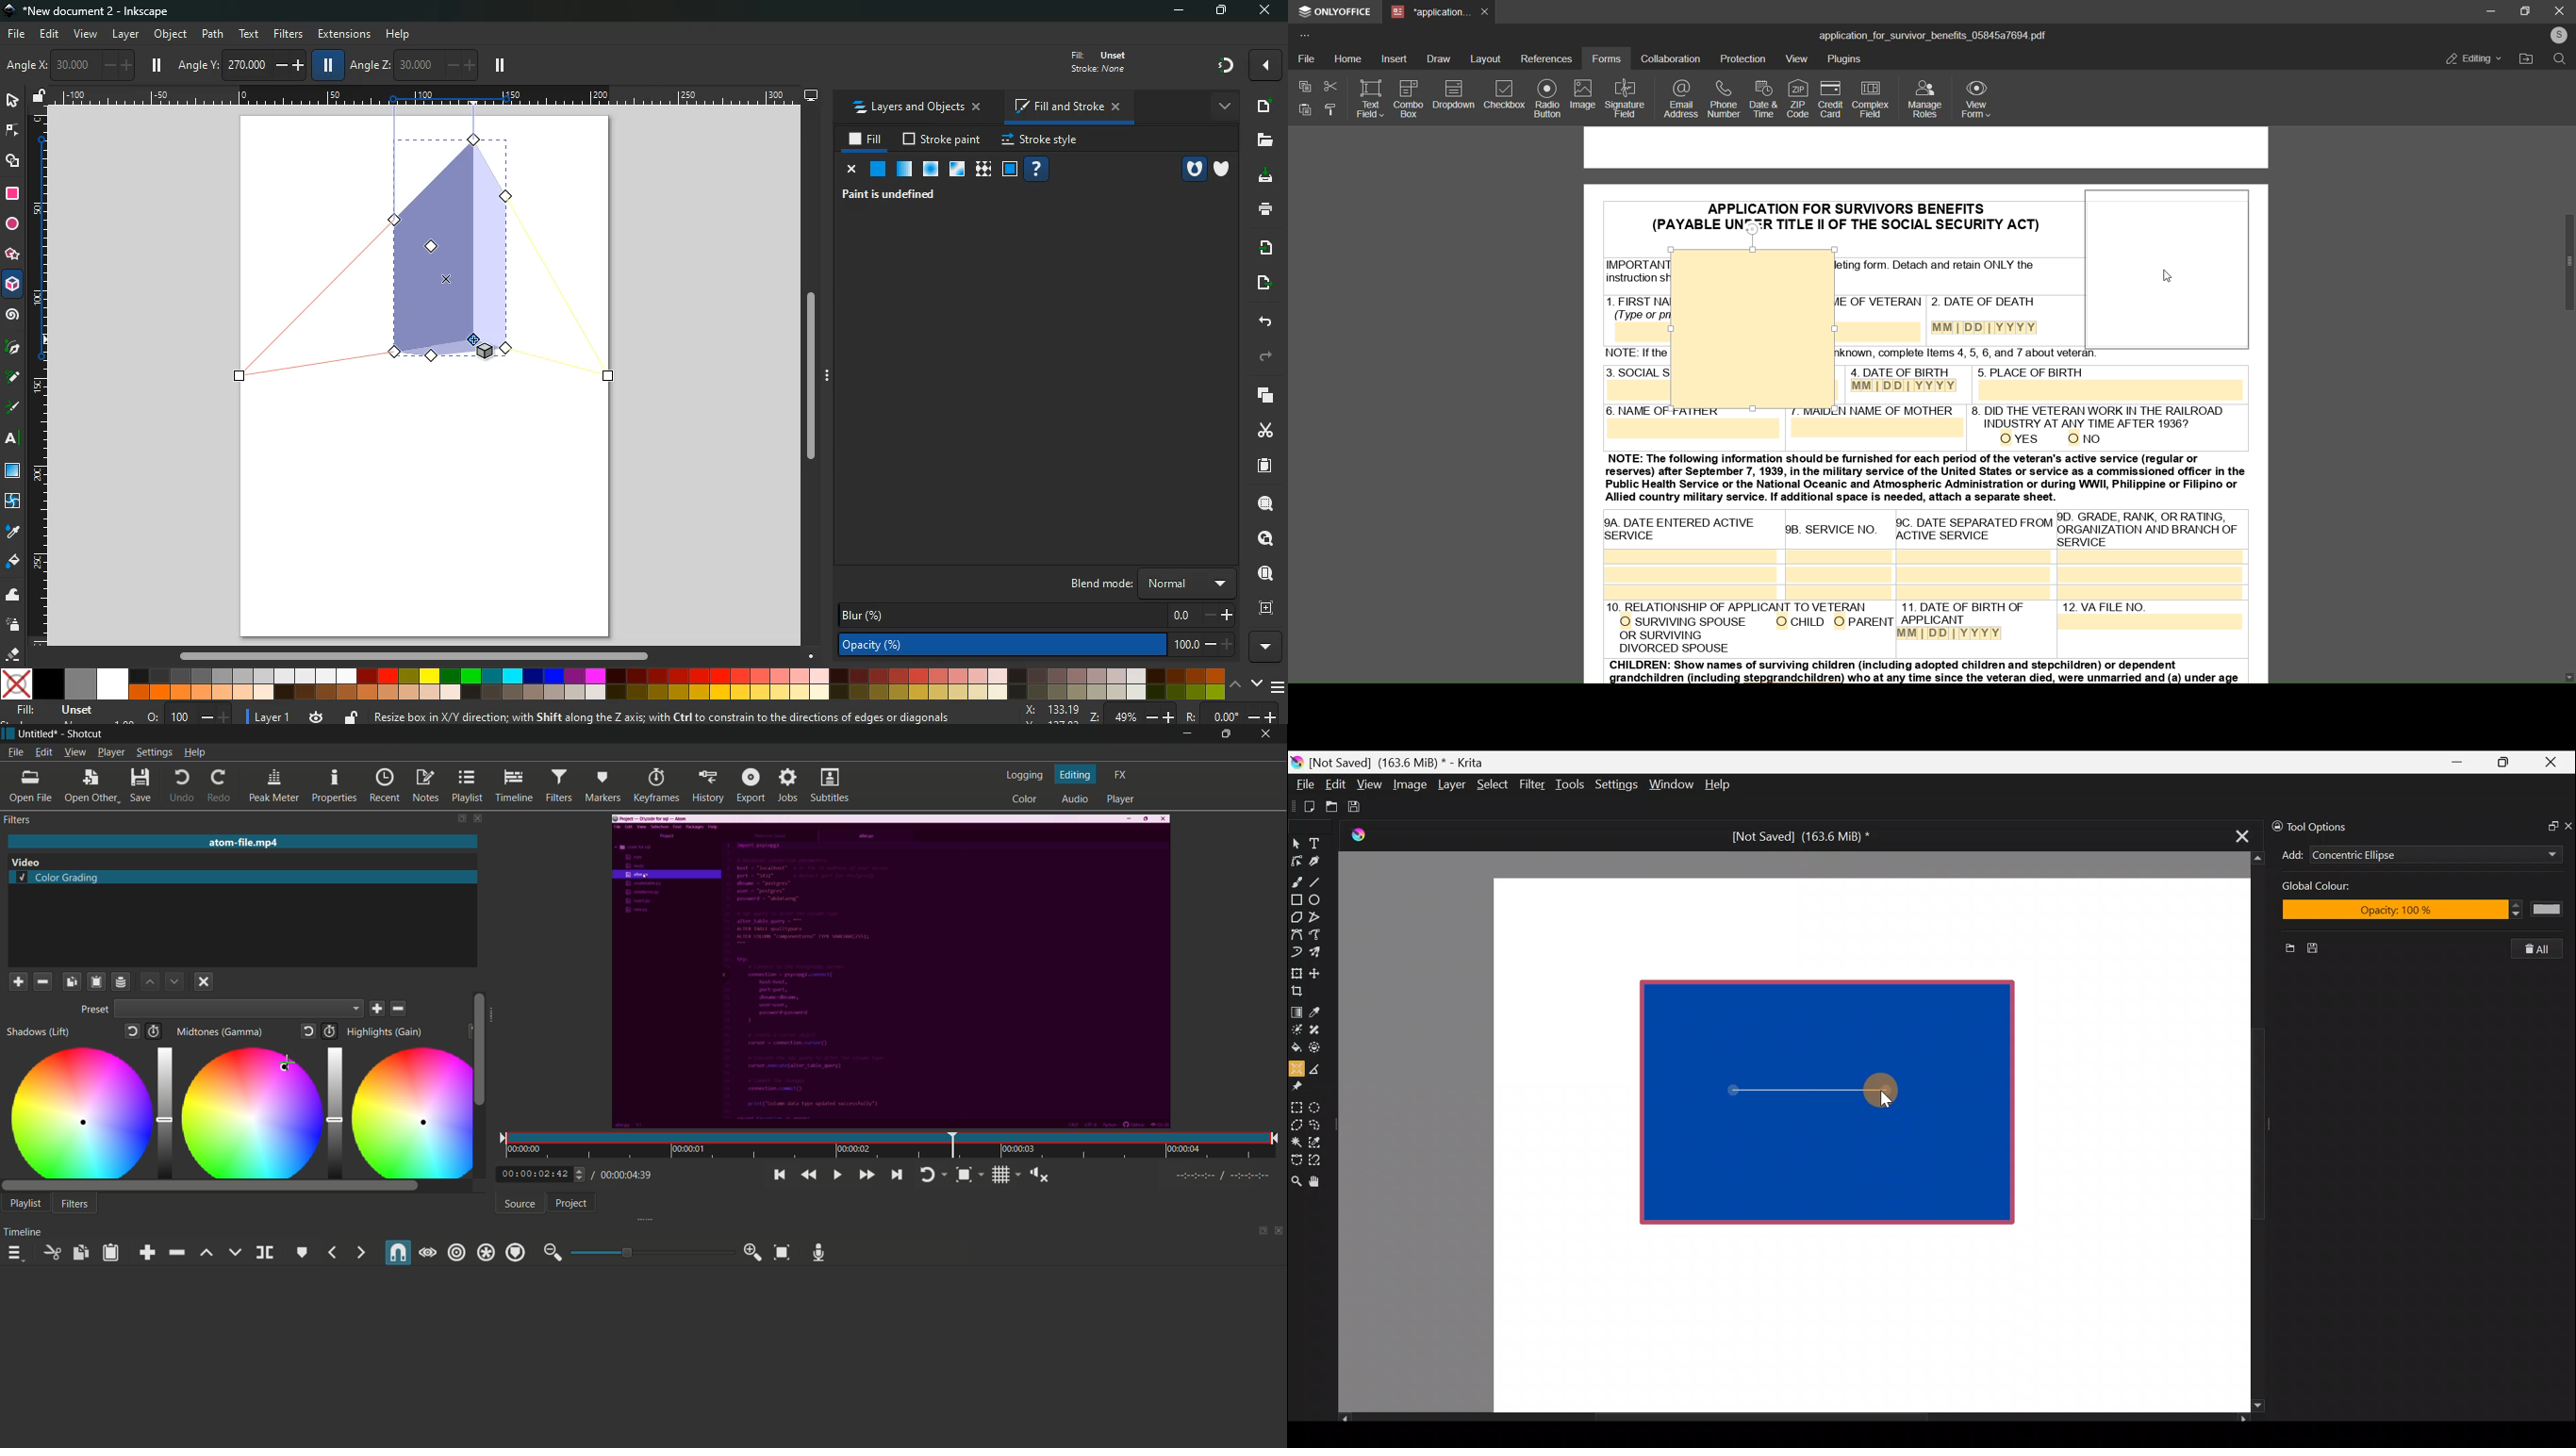 The height and width of the screenshot is (1456, 2576). Describe the element at coordinates (220, 786) in the screenshot. I see `redo` at that location.